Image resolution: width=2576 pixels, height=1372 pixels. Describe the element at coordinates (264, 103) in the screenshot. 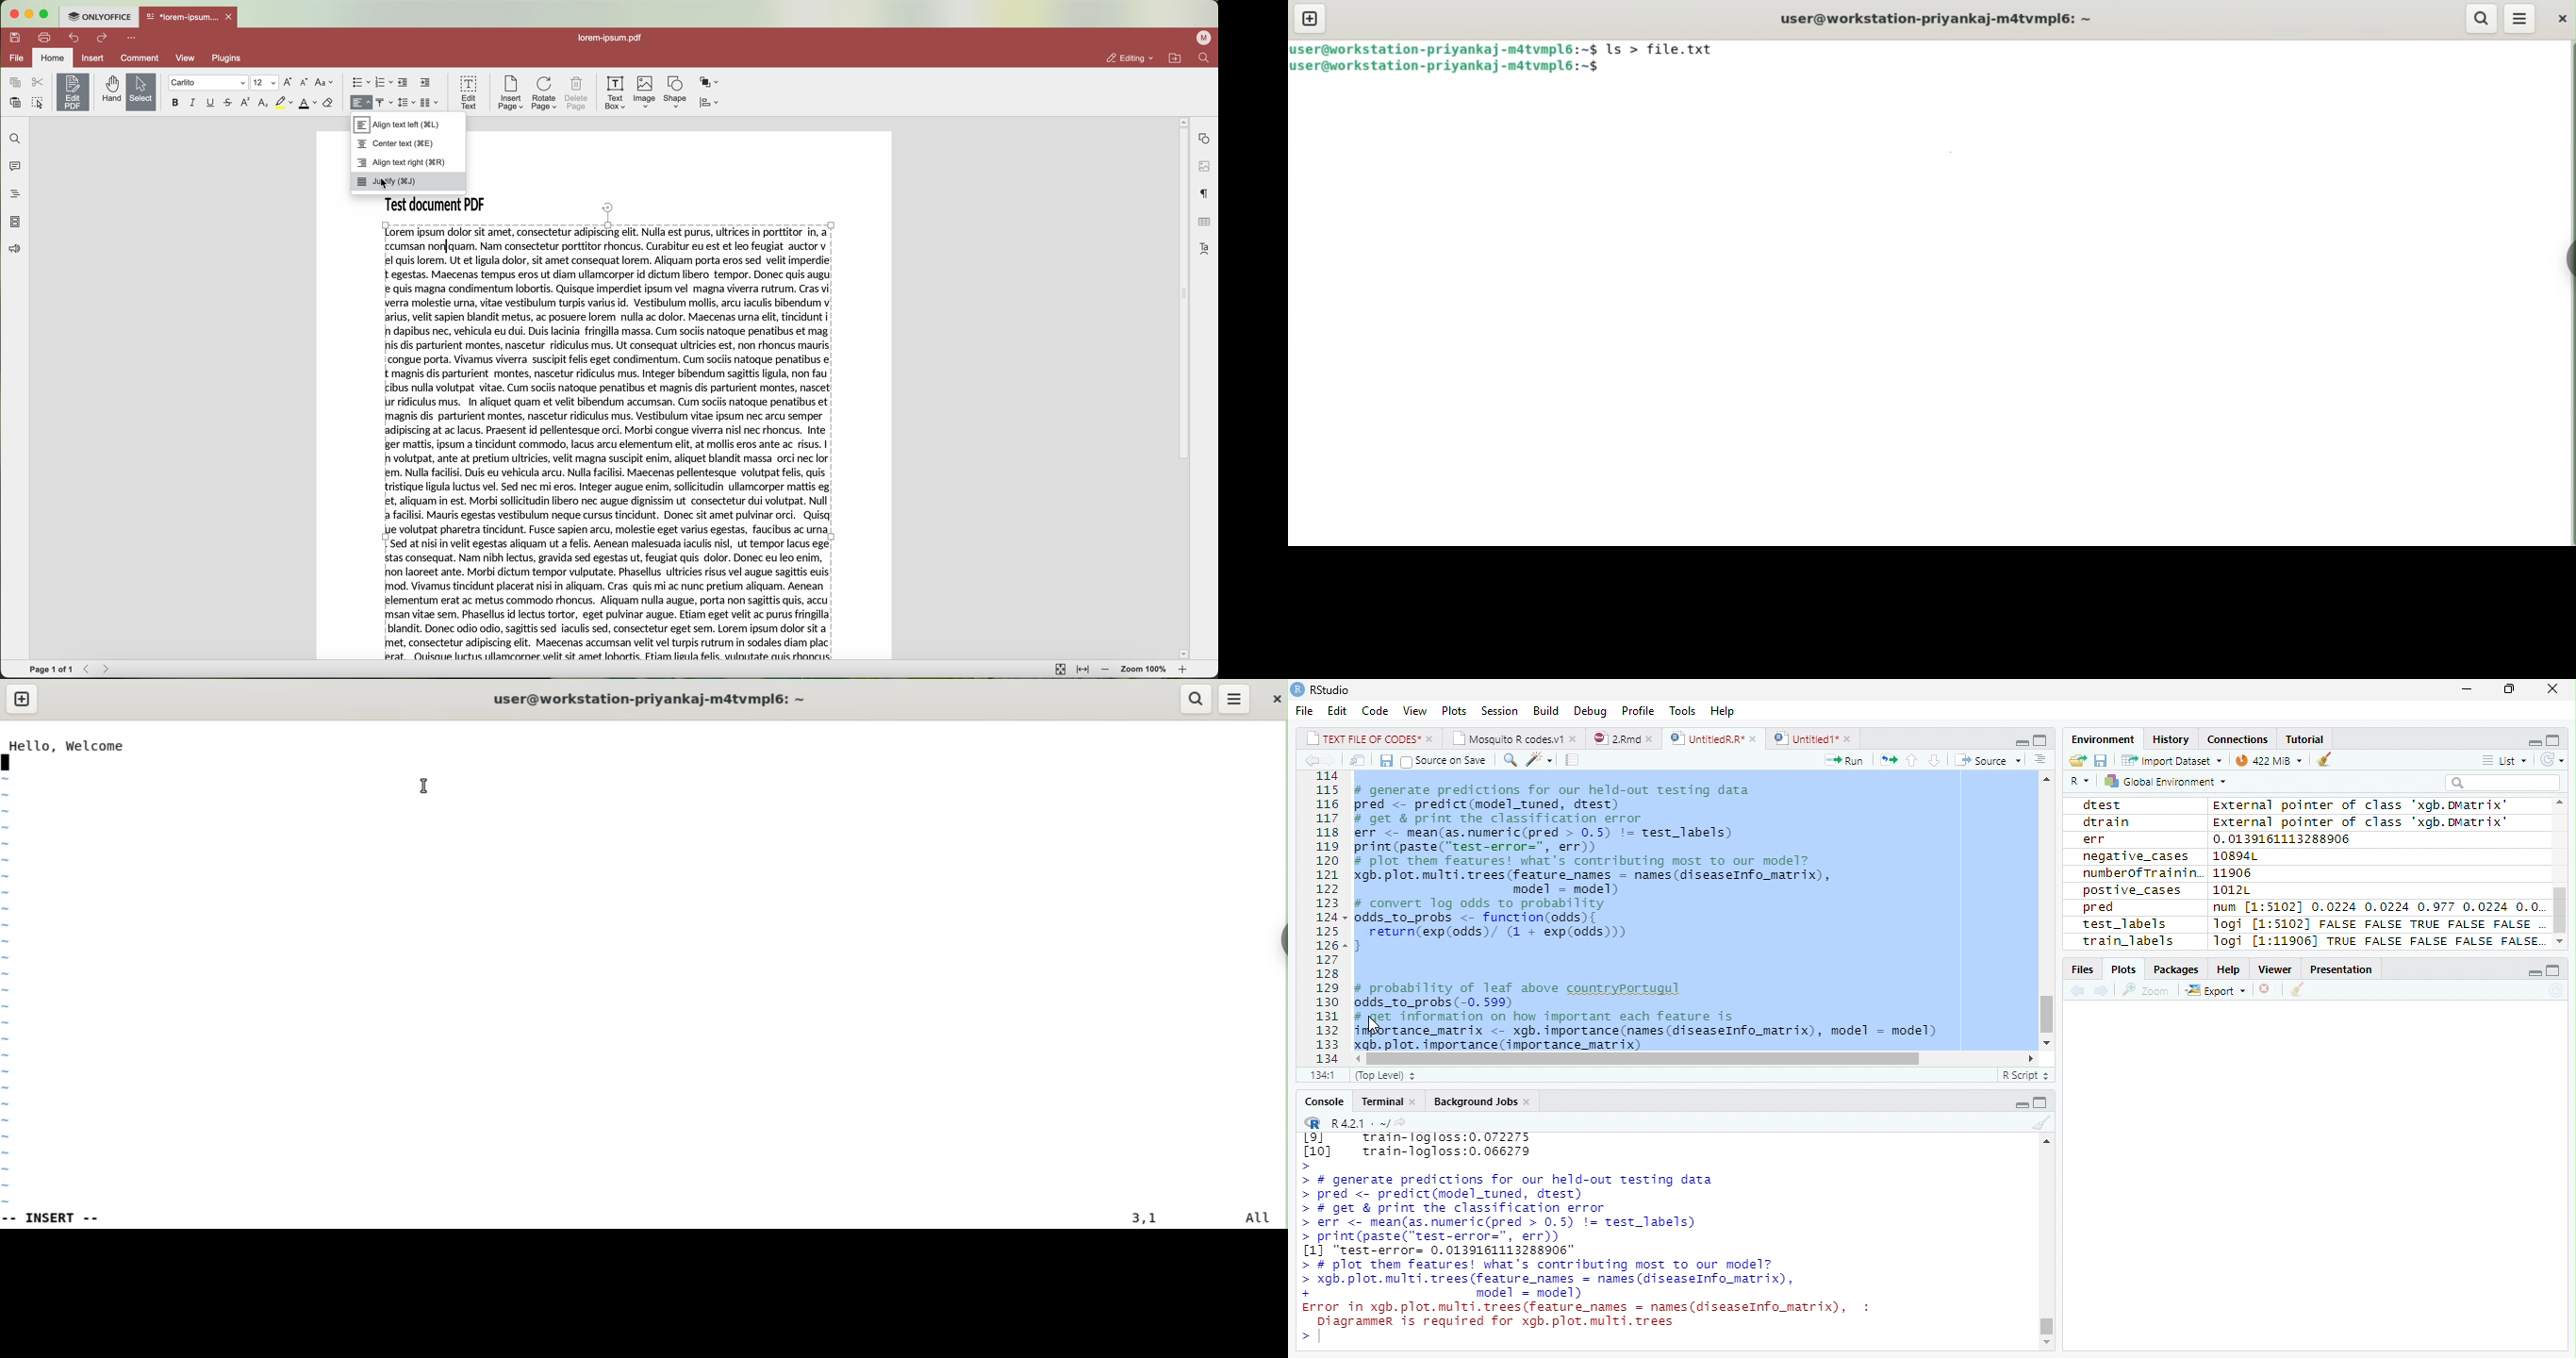

I see `subscript` at that location.